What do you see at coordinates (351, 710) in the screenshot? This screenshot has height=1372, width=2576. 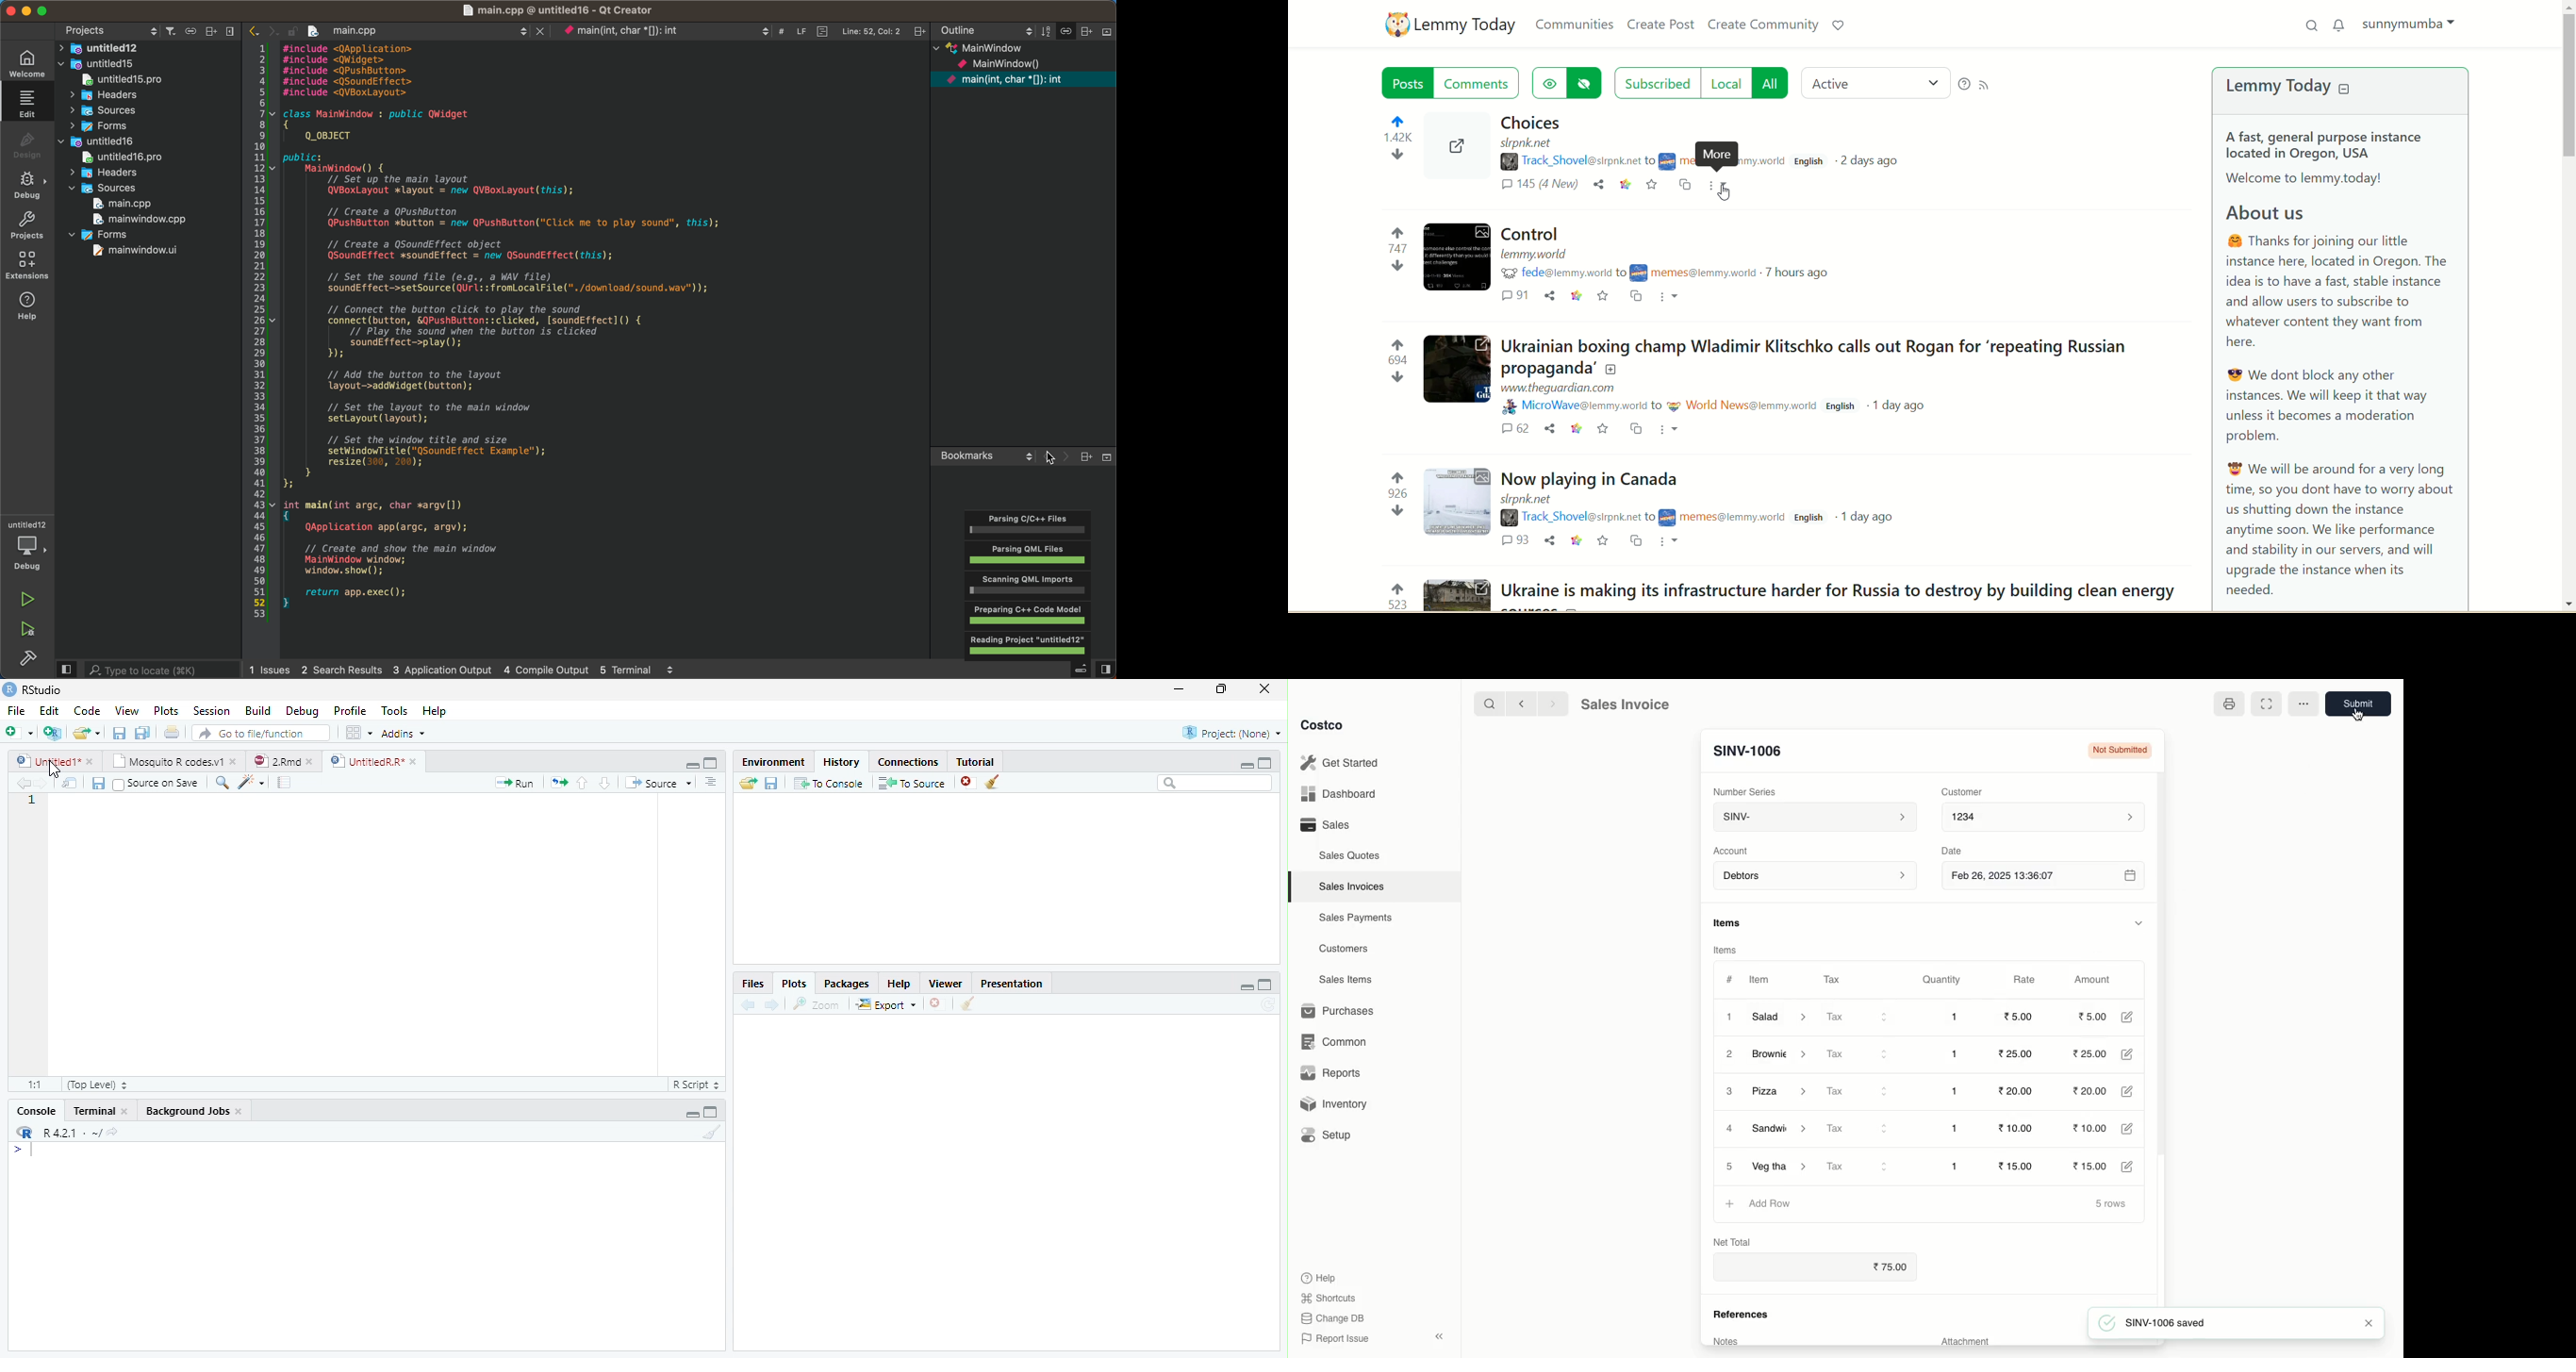 I see `Profile` at bounding box center [351, 710].